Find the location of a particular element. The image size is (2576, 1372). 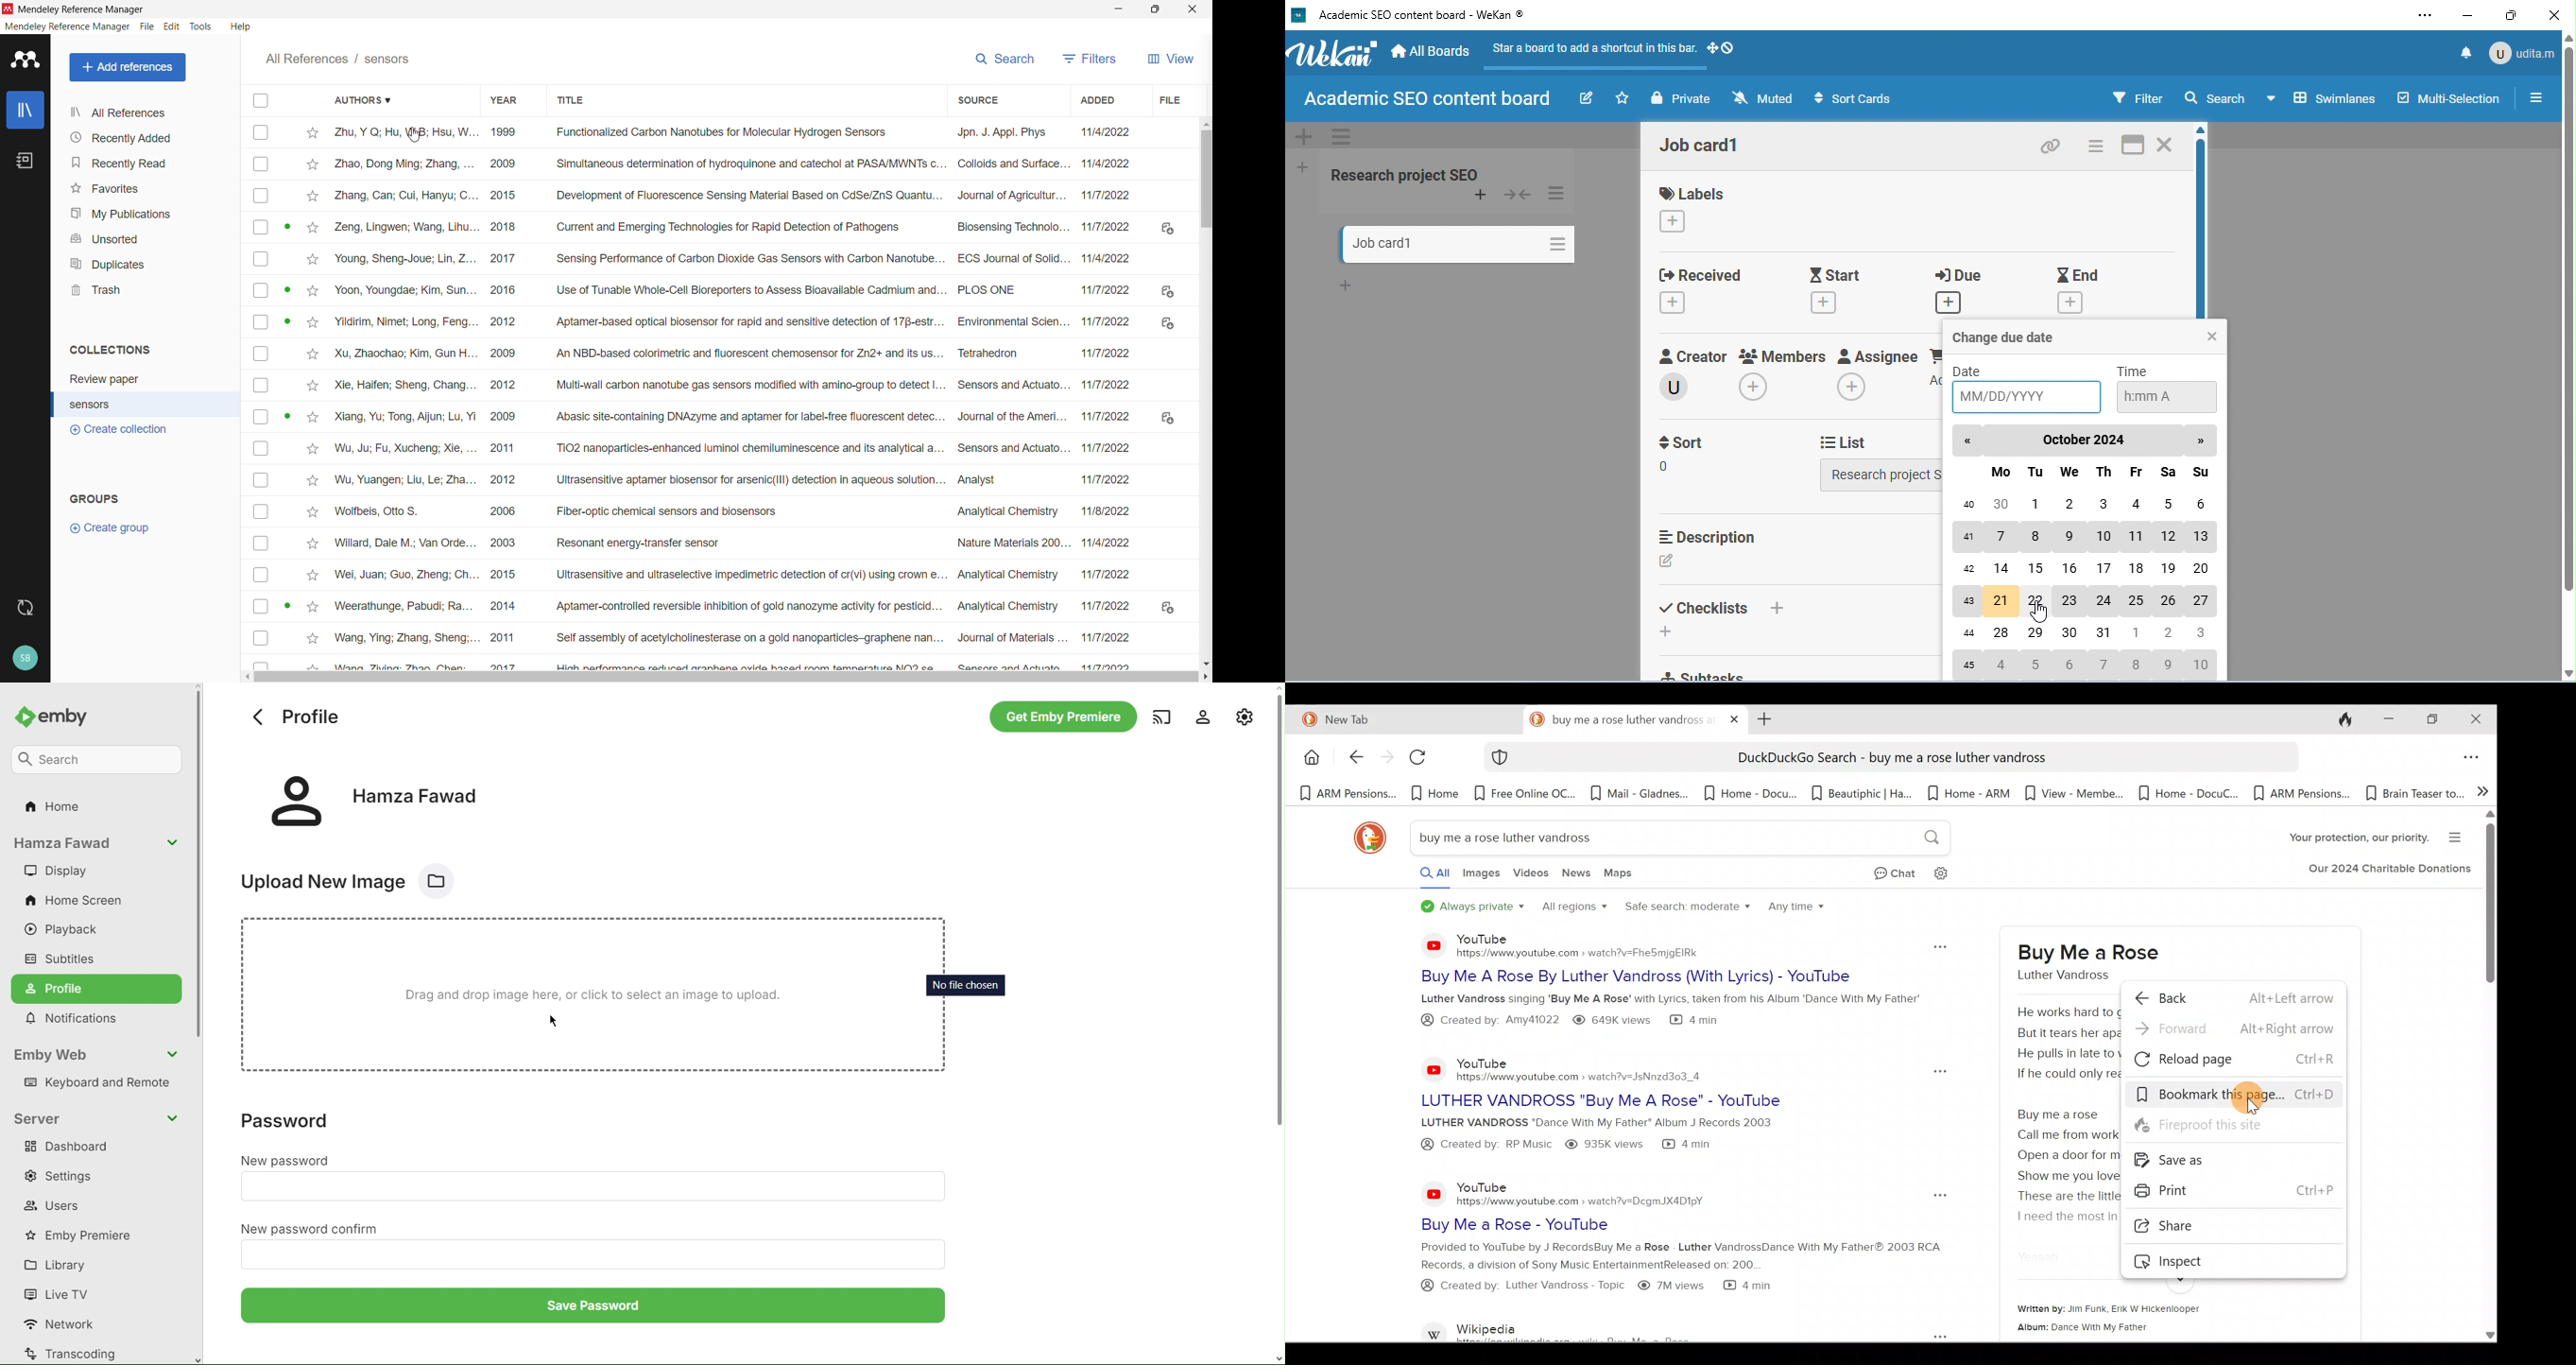

Mendeley reference manager  is located at coordinates (68, 27).